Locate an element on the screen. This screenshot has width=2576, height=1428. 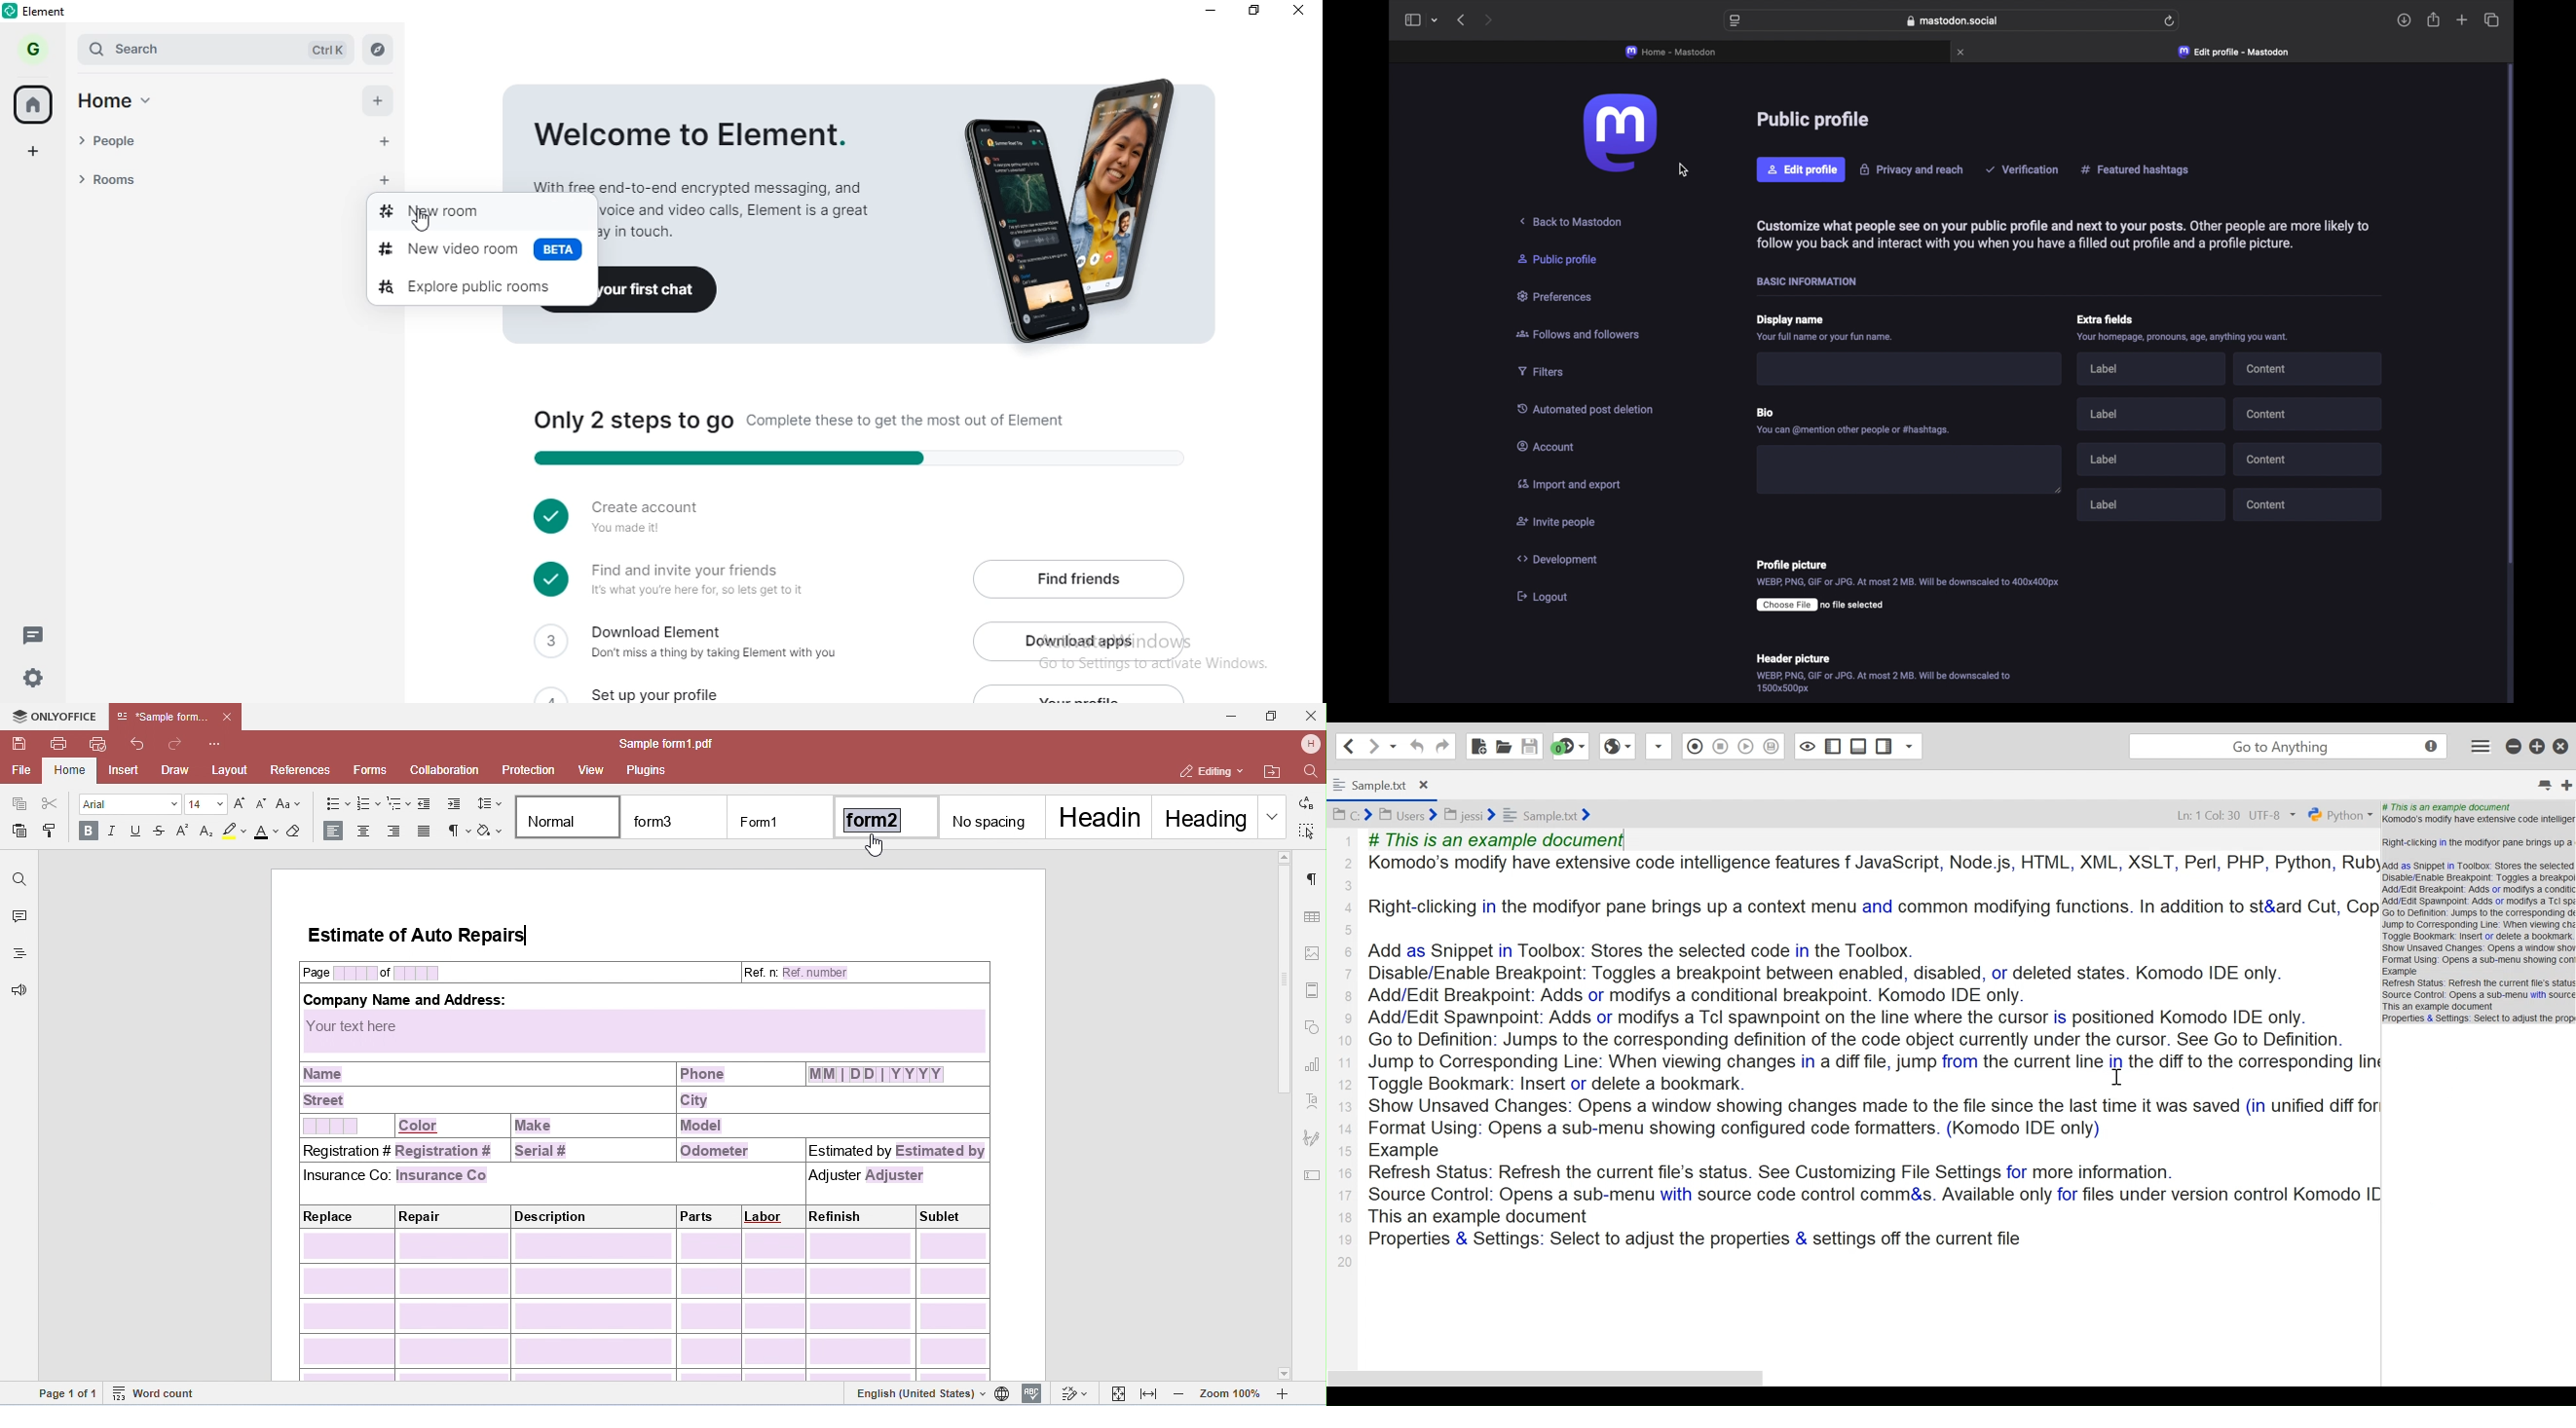
rooms is located at coordinates (213, 179).